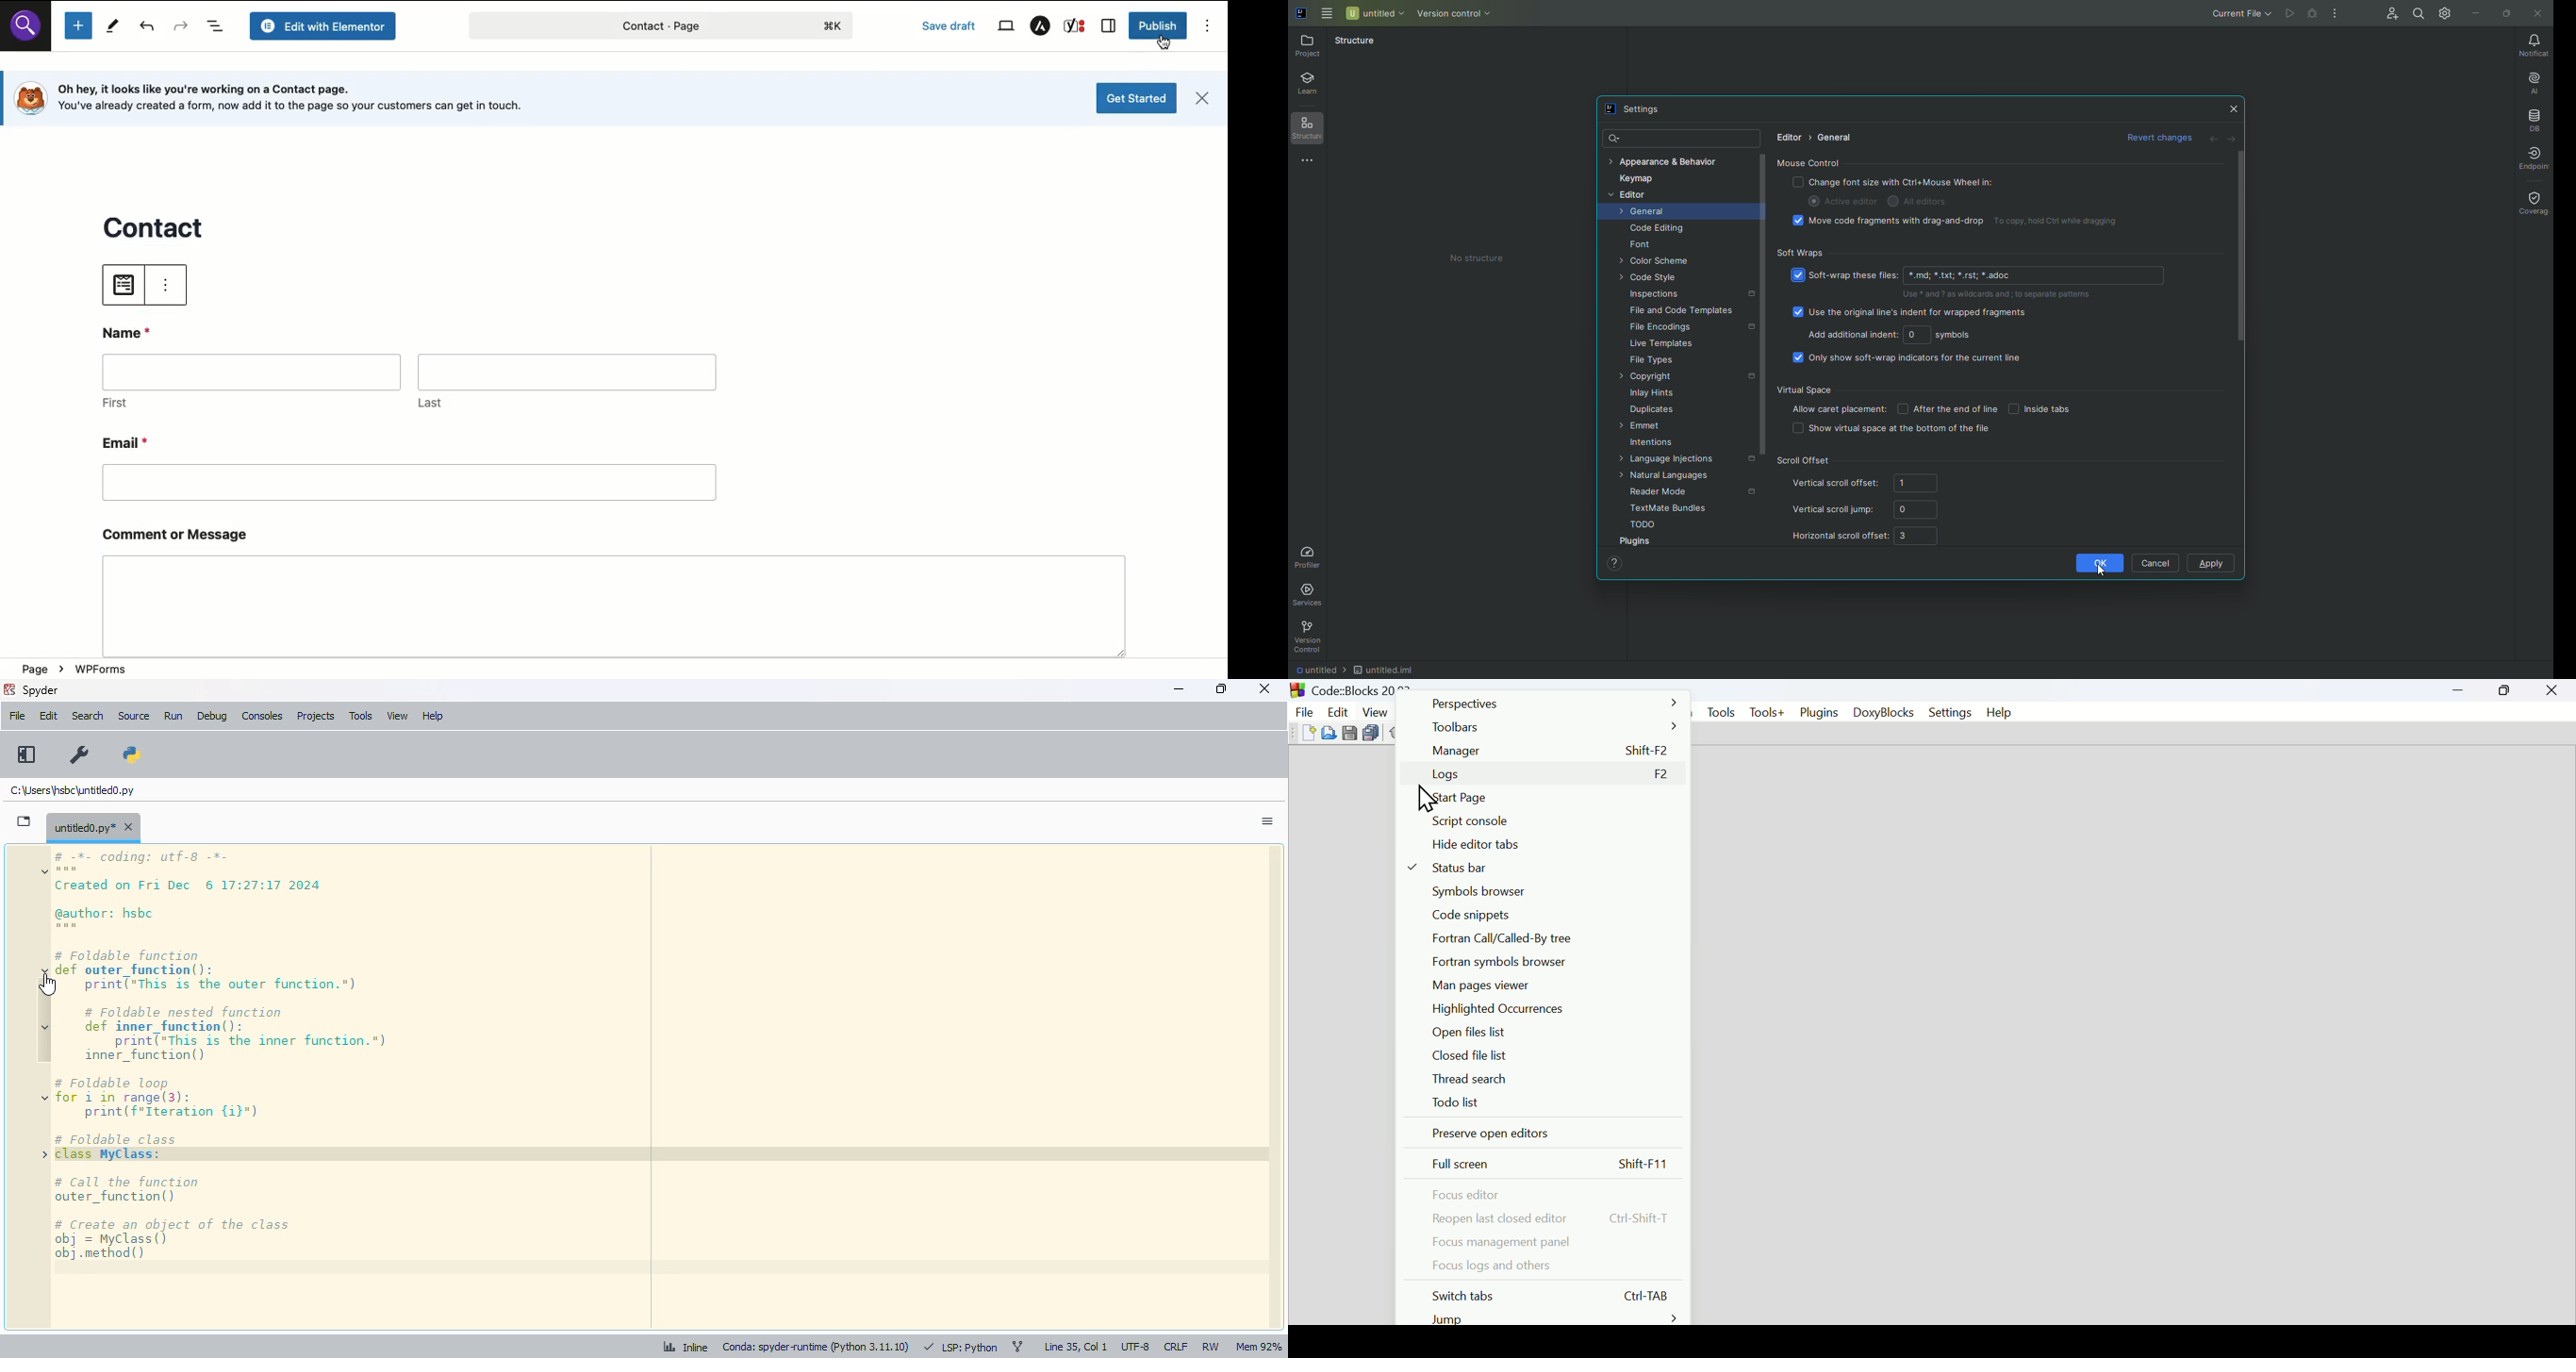  I want to click on Hyde editor tabs, so click(1552, 845).